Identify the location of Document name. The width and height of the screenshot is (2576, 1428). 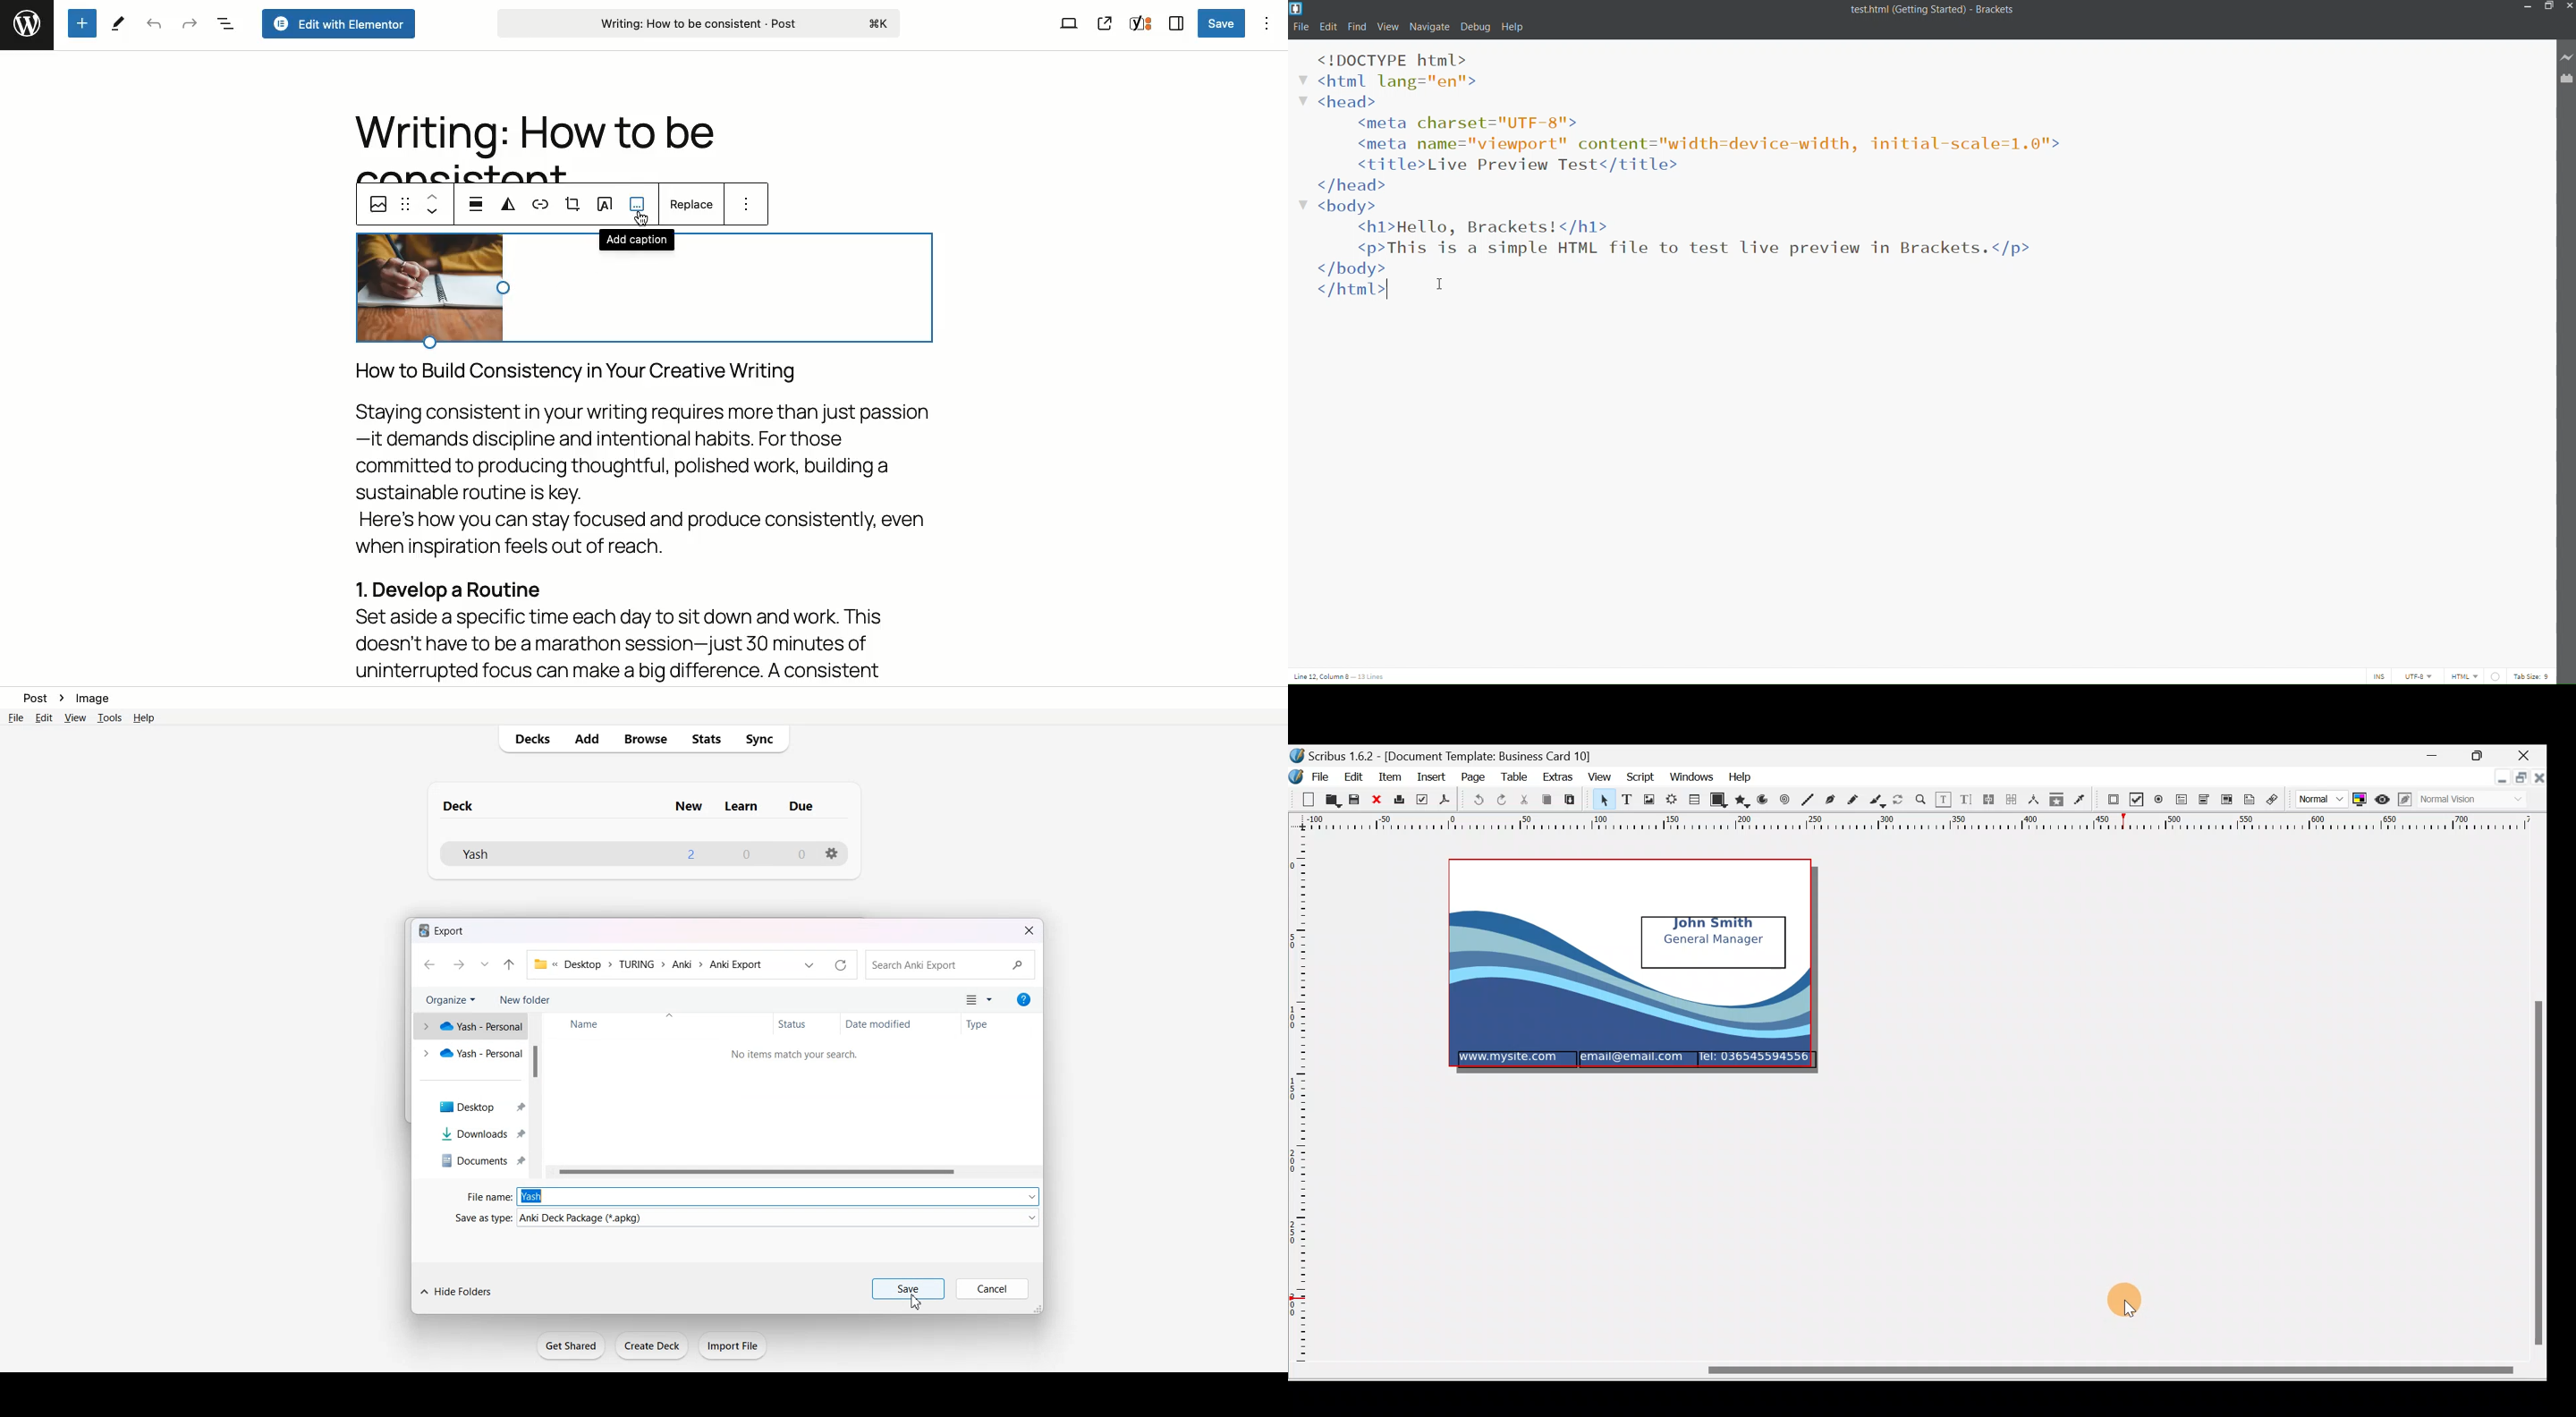
(1445, 753).